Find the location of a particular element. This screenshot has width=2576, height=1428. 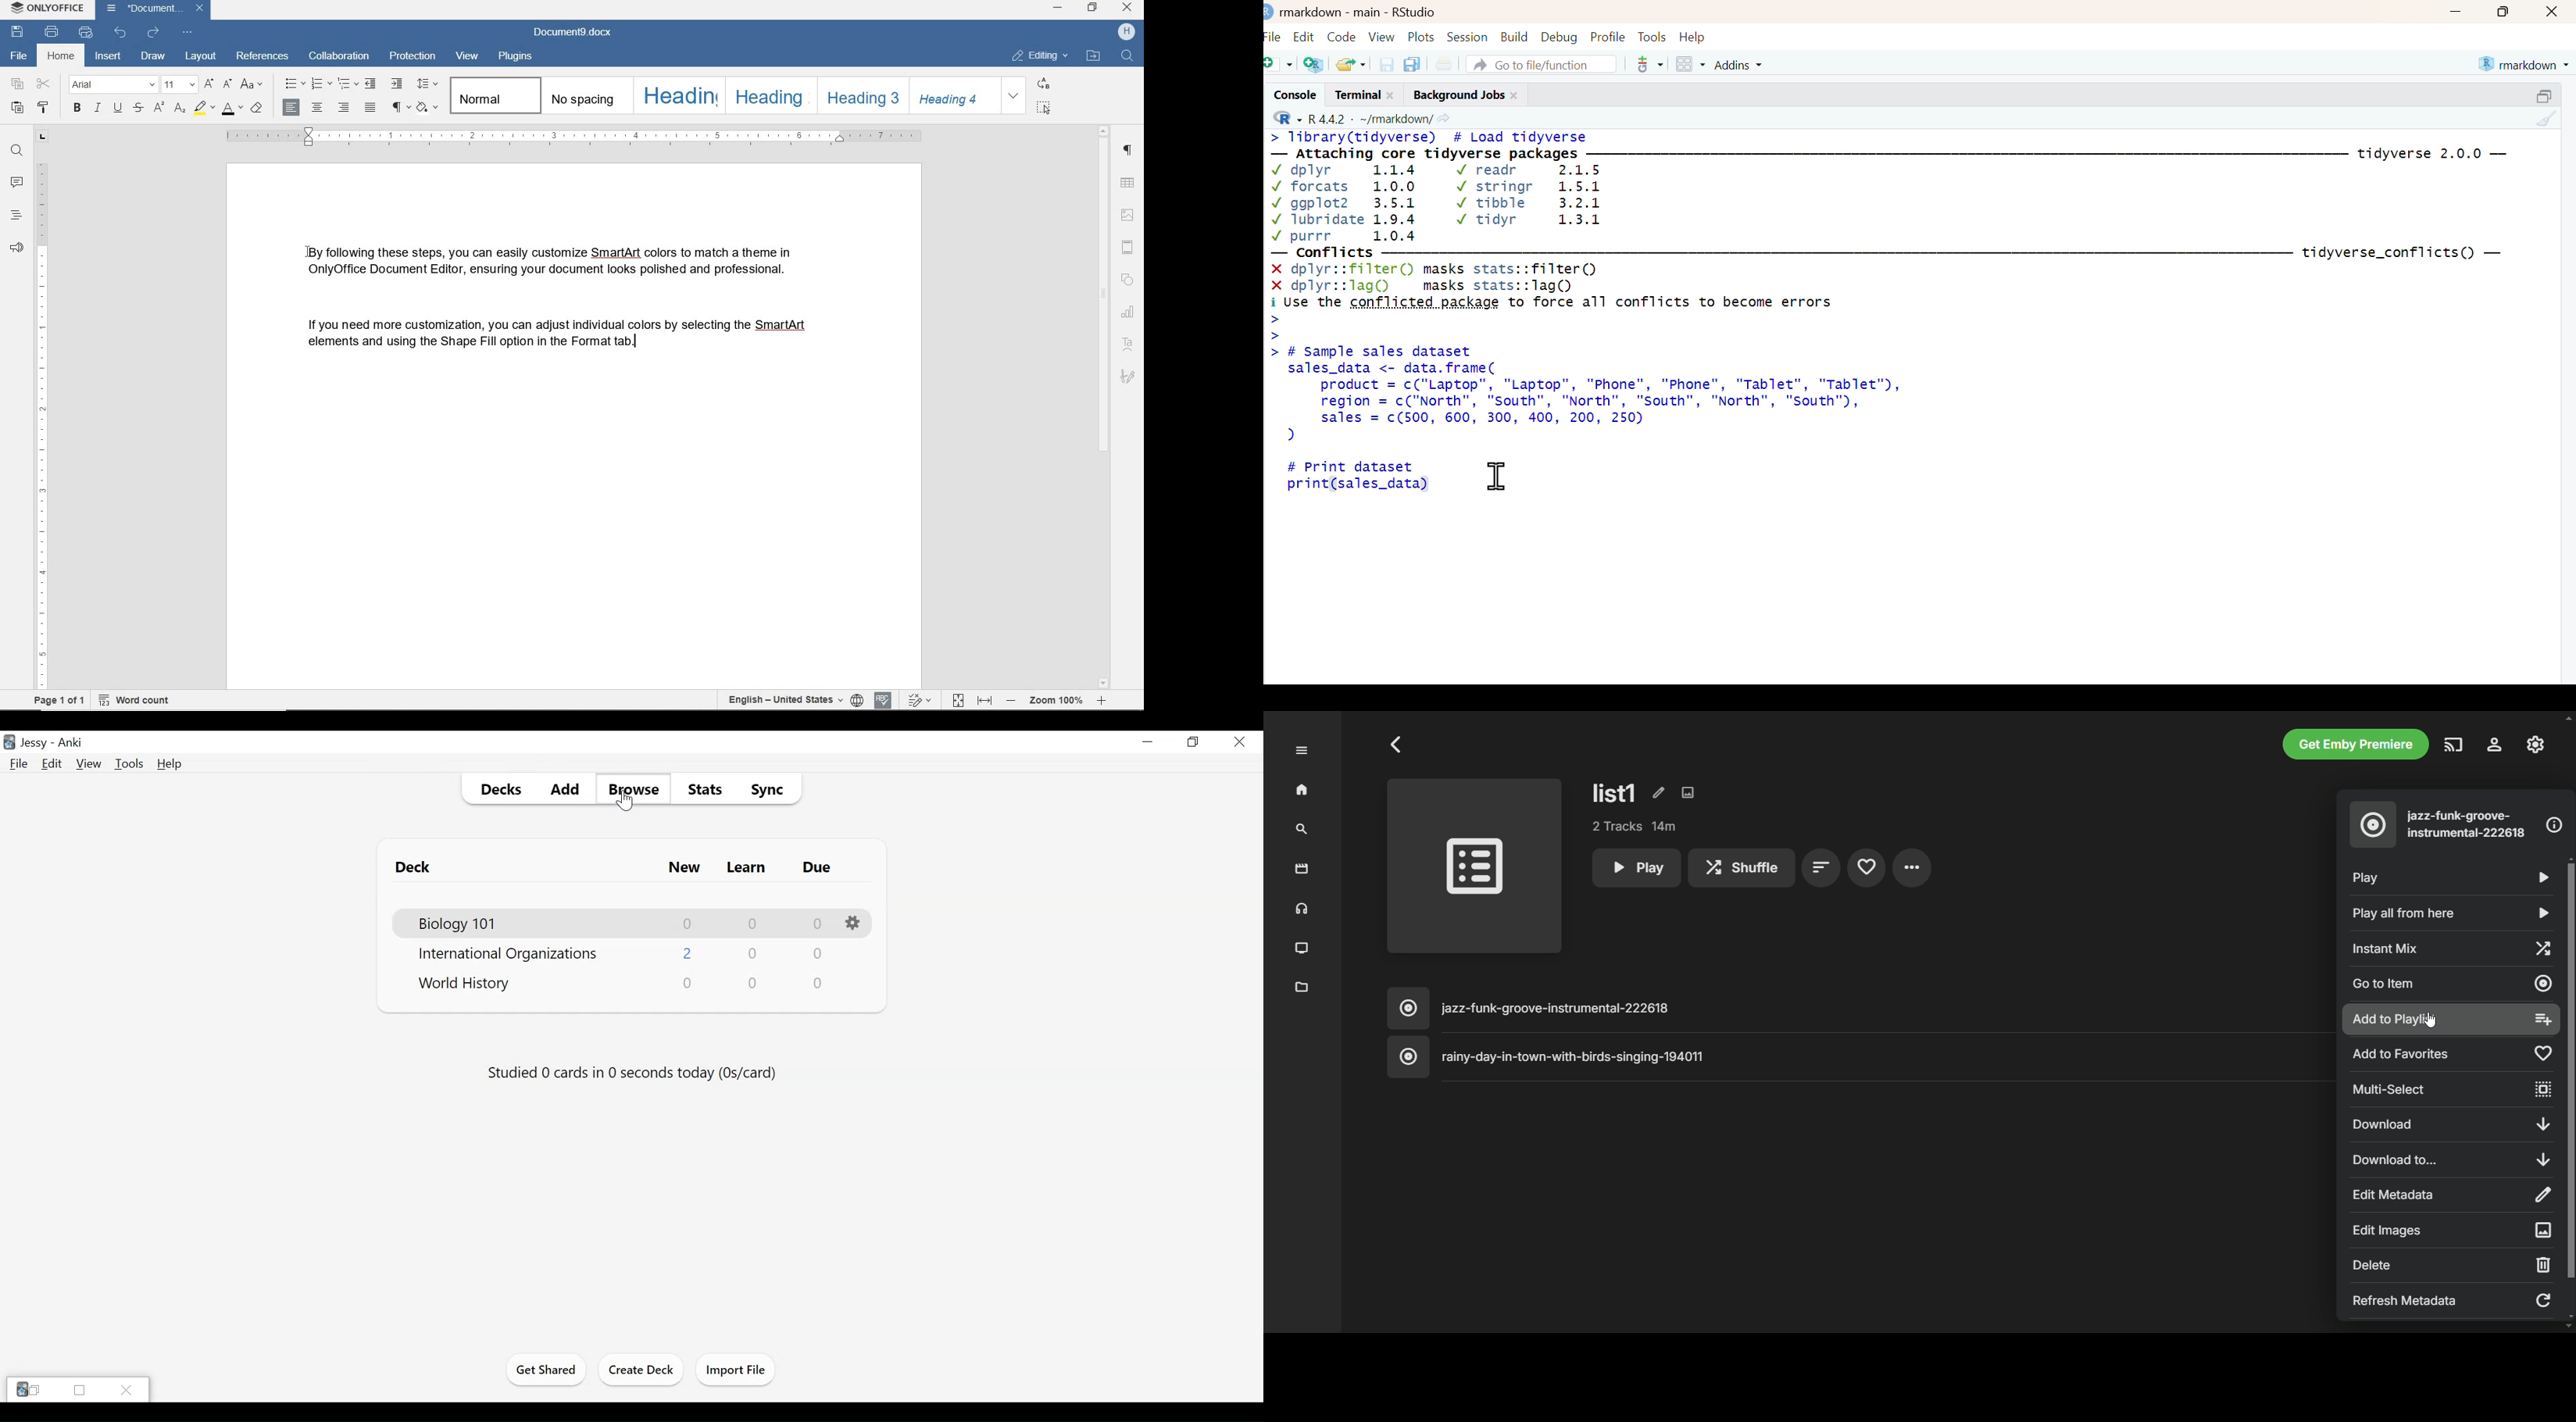

justified is located at coordinates (368, 109).